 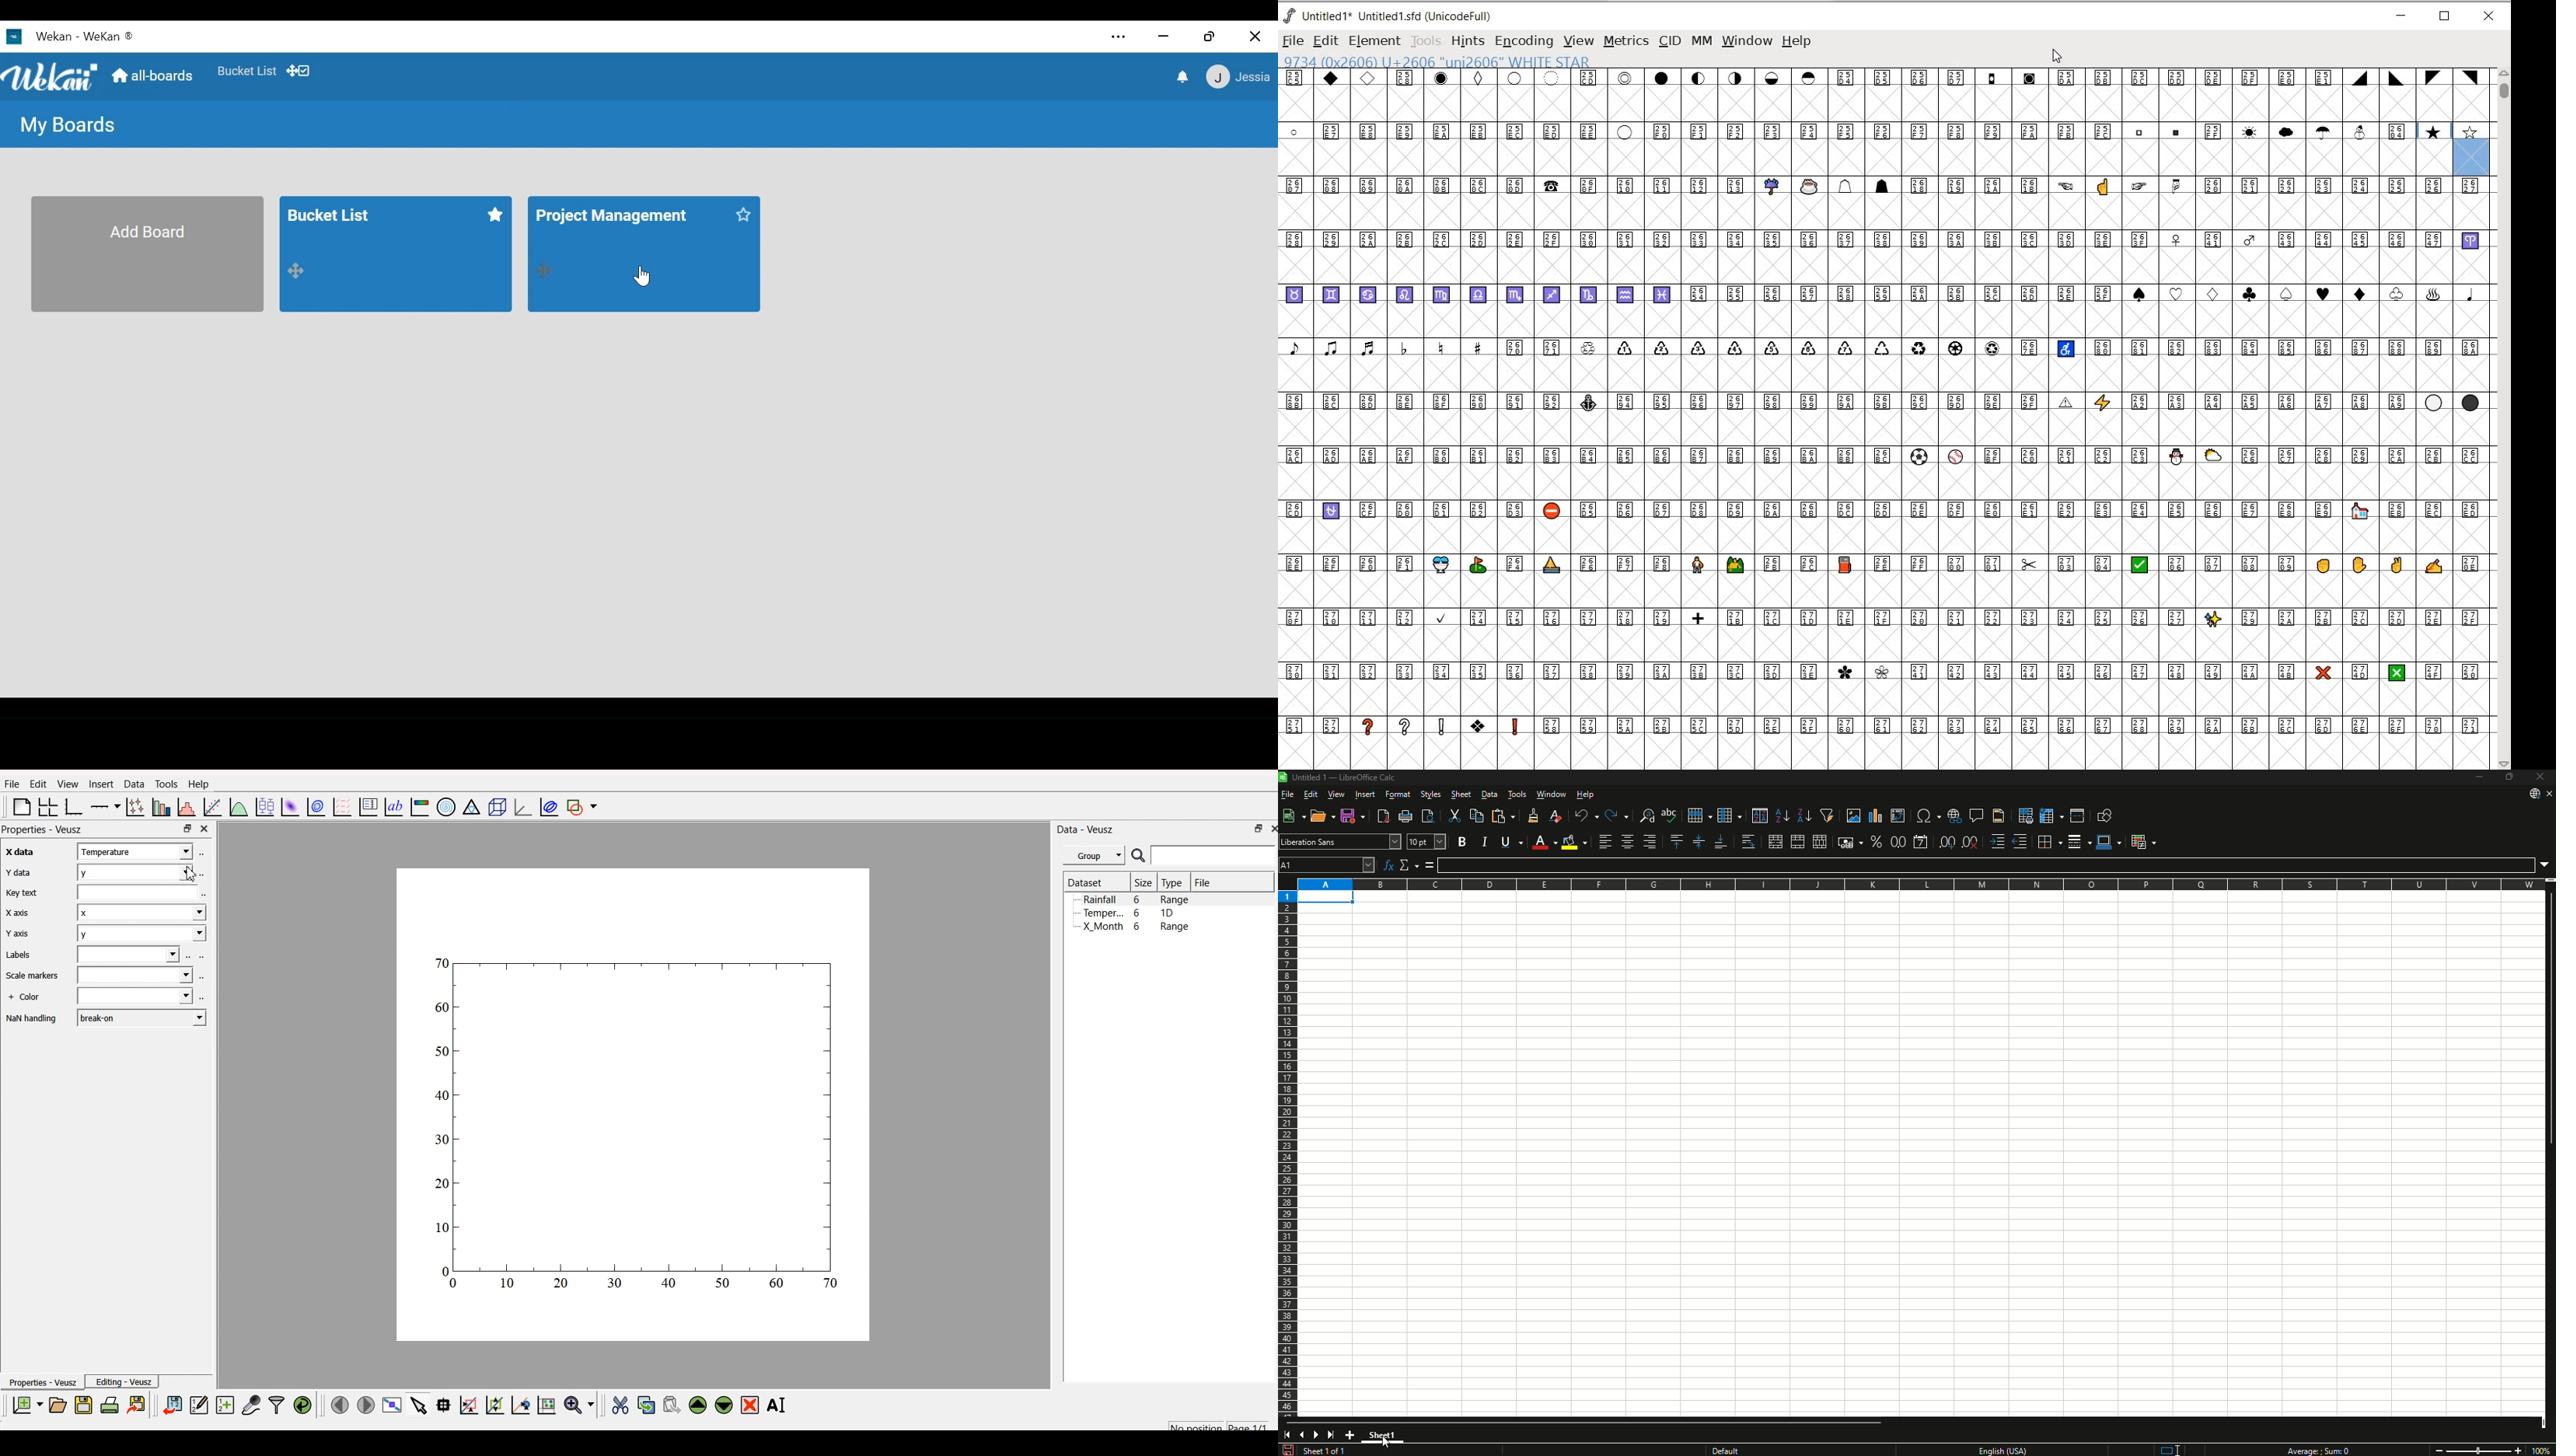 What do you see at coordinates (1271, 830) in the screenshot?
I see `close` at bounding box center [1271, 830].